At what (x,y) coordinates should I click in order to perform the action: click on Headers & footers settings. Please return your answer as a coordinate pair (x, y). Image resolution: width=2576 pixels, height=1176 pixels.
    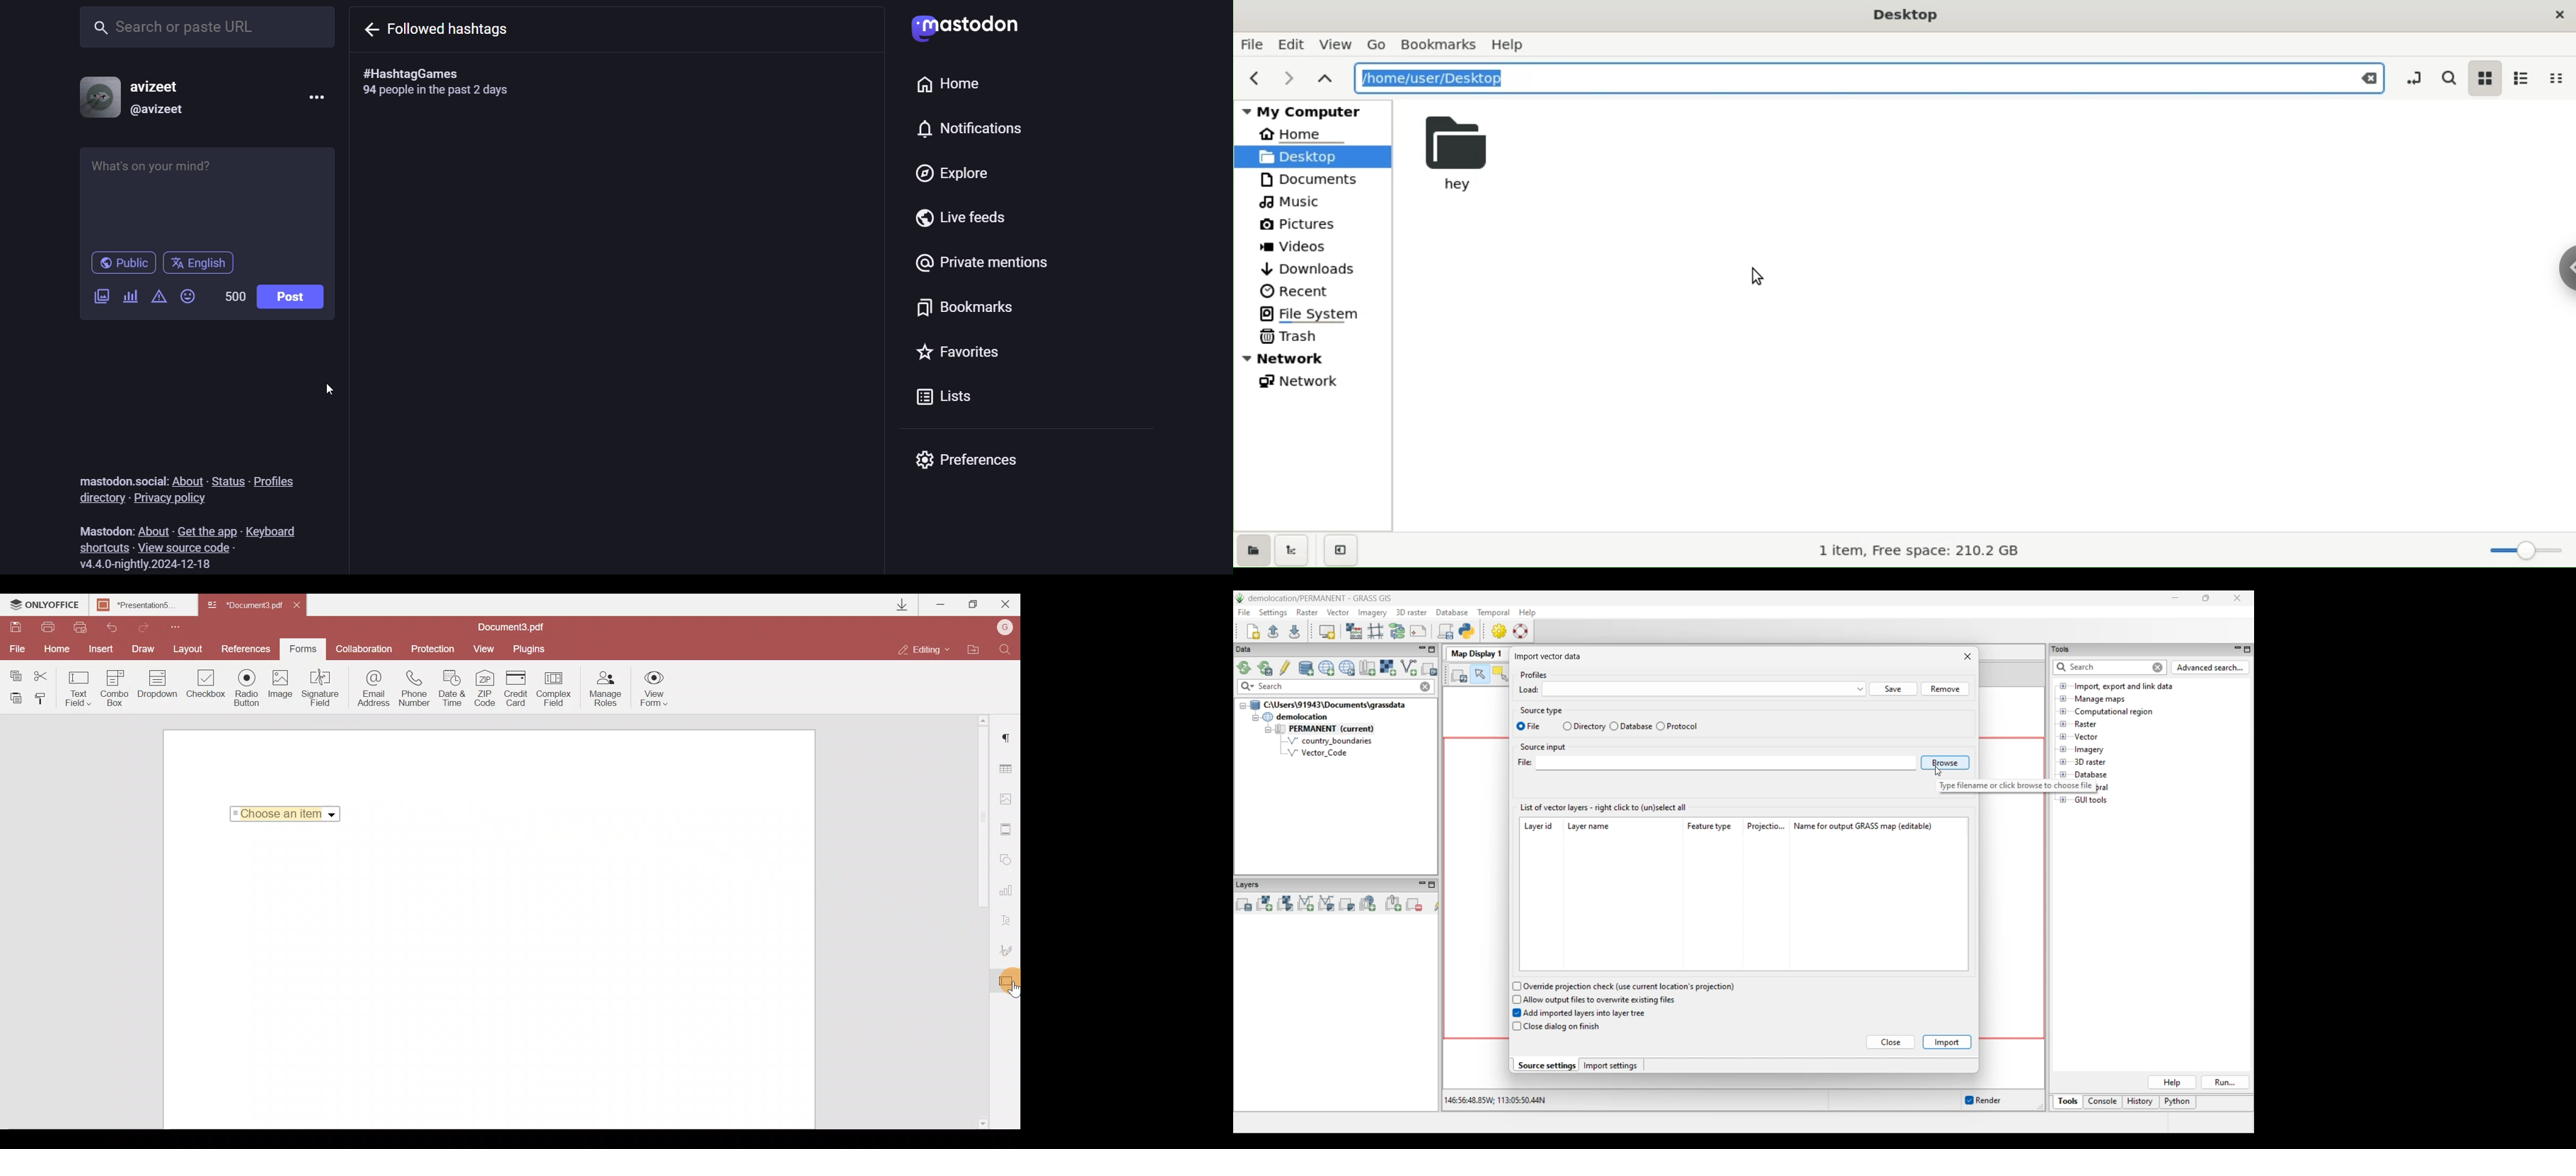
    Looking at the image, I should click on (1009, 830).